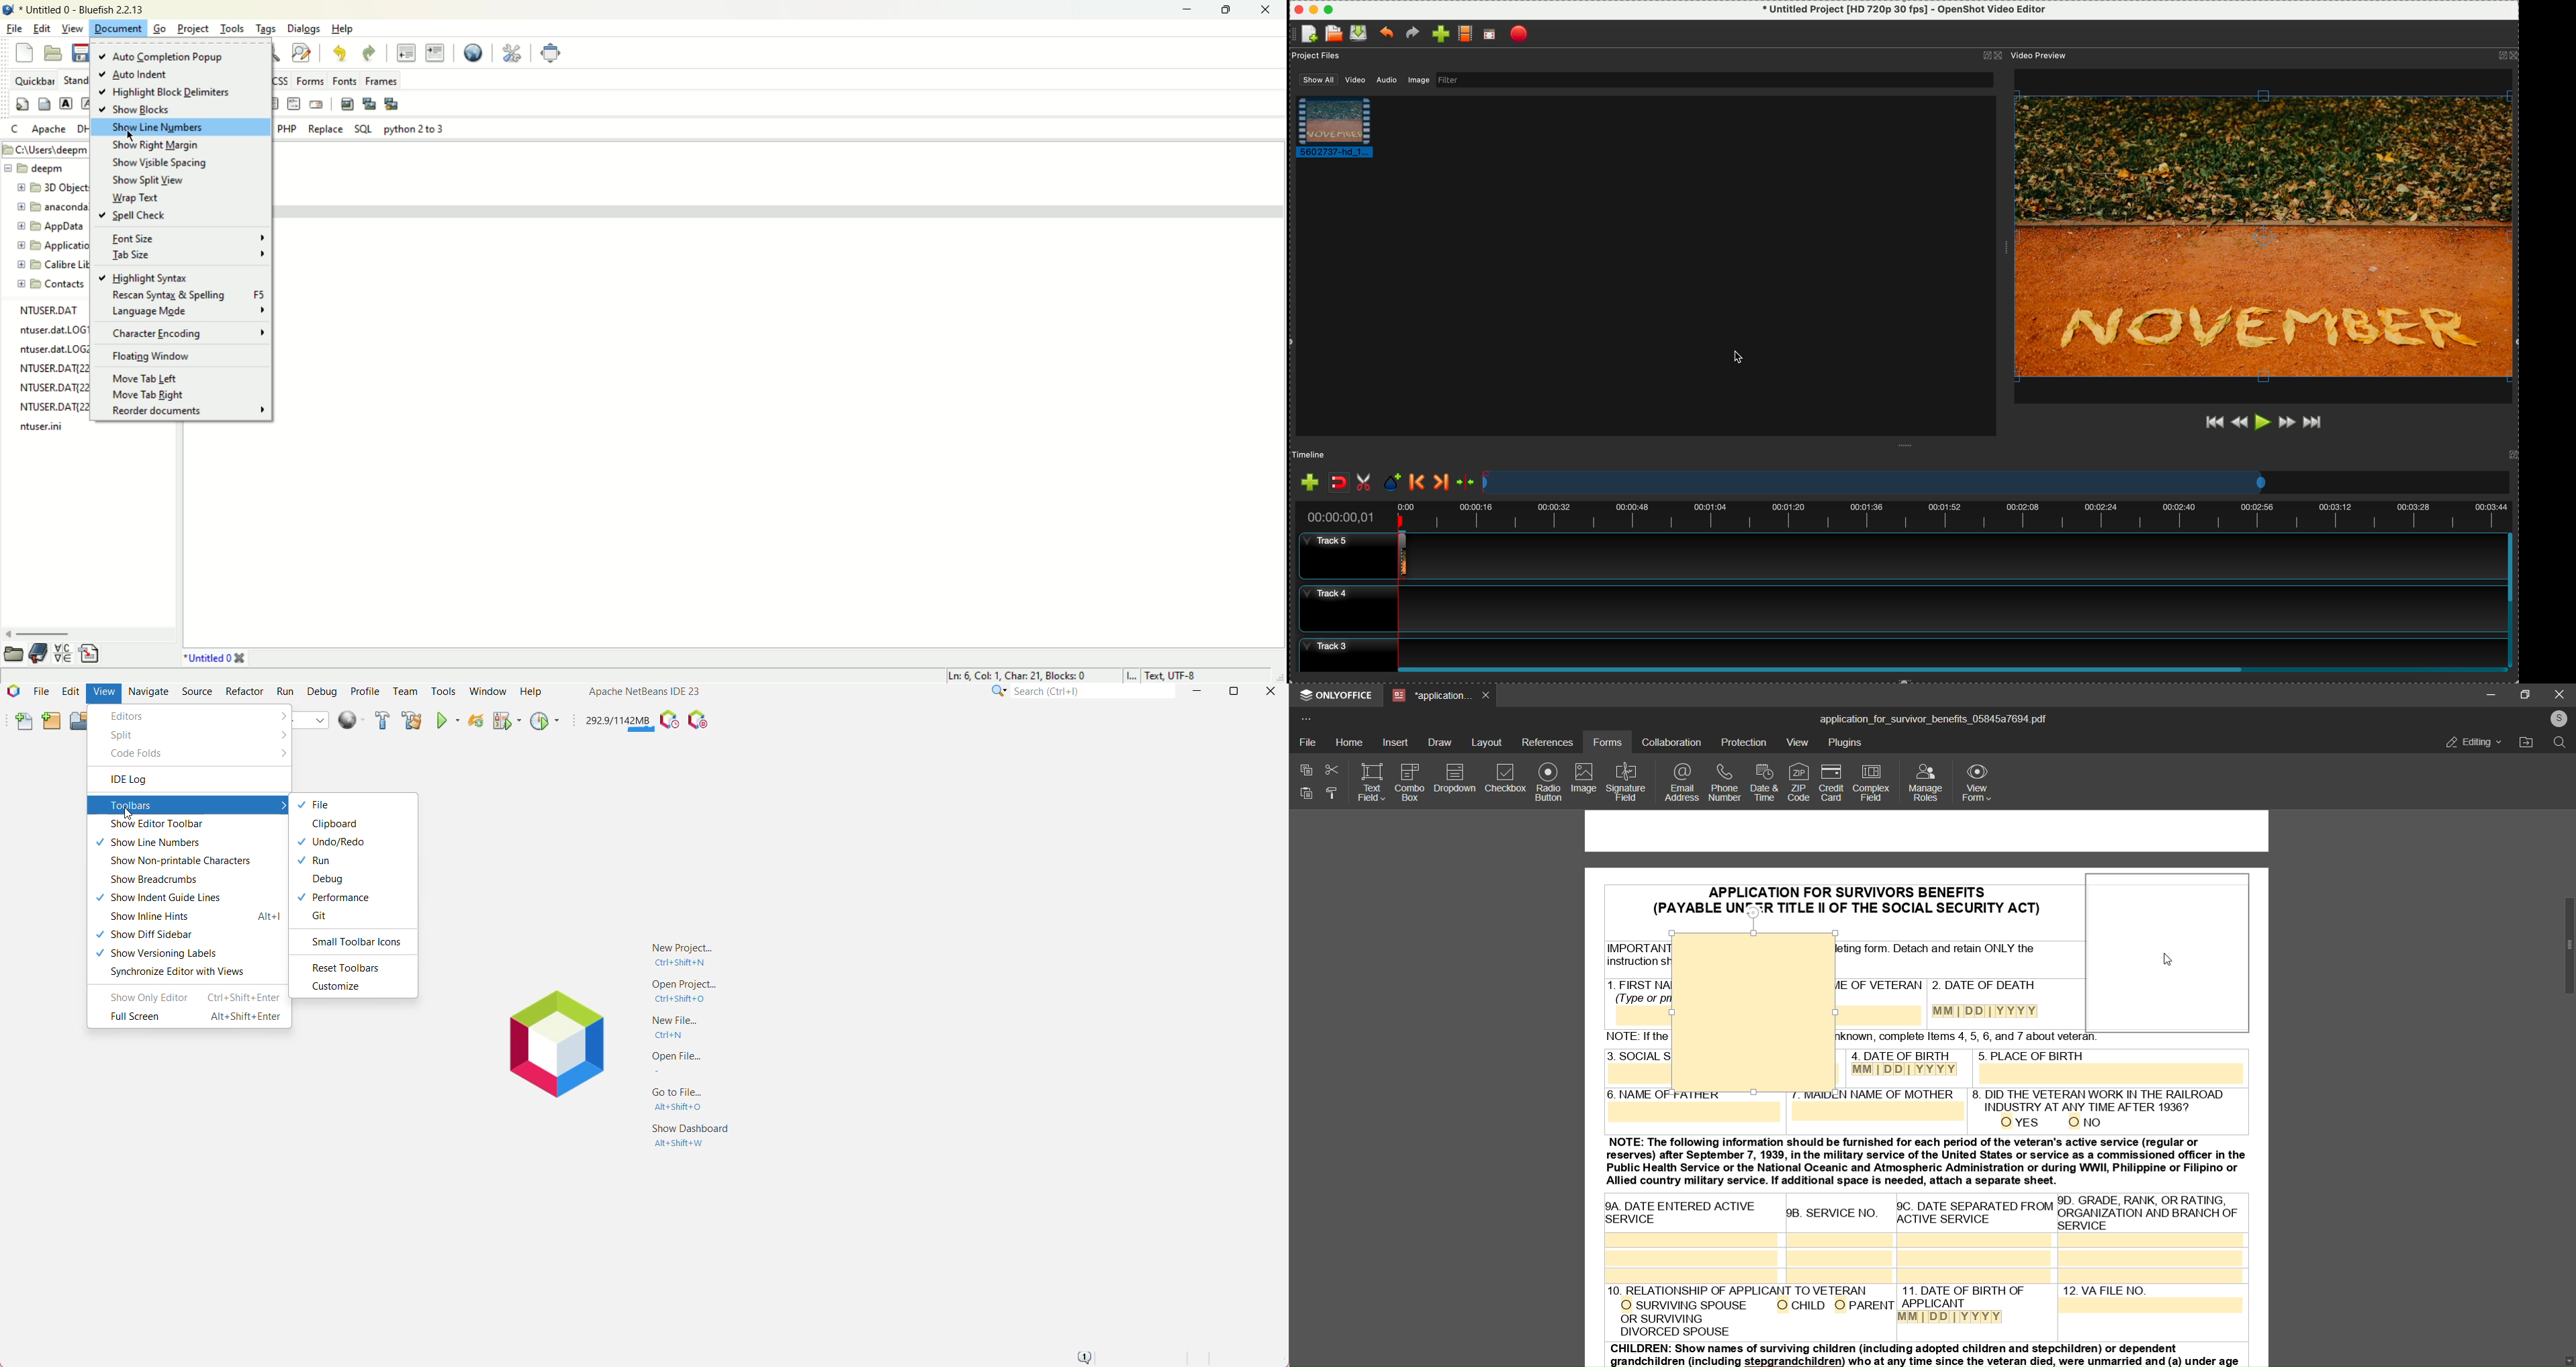 This screenshot has width=2576, height=1372. I want to click on app data, so click(51, 226).